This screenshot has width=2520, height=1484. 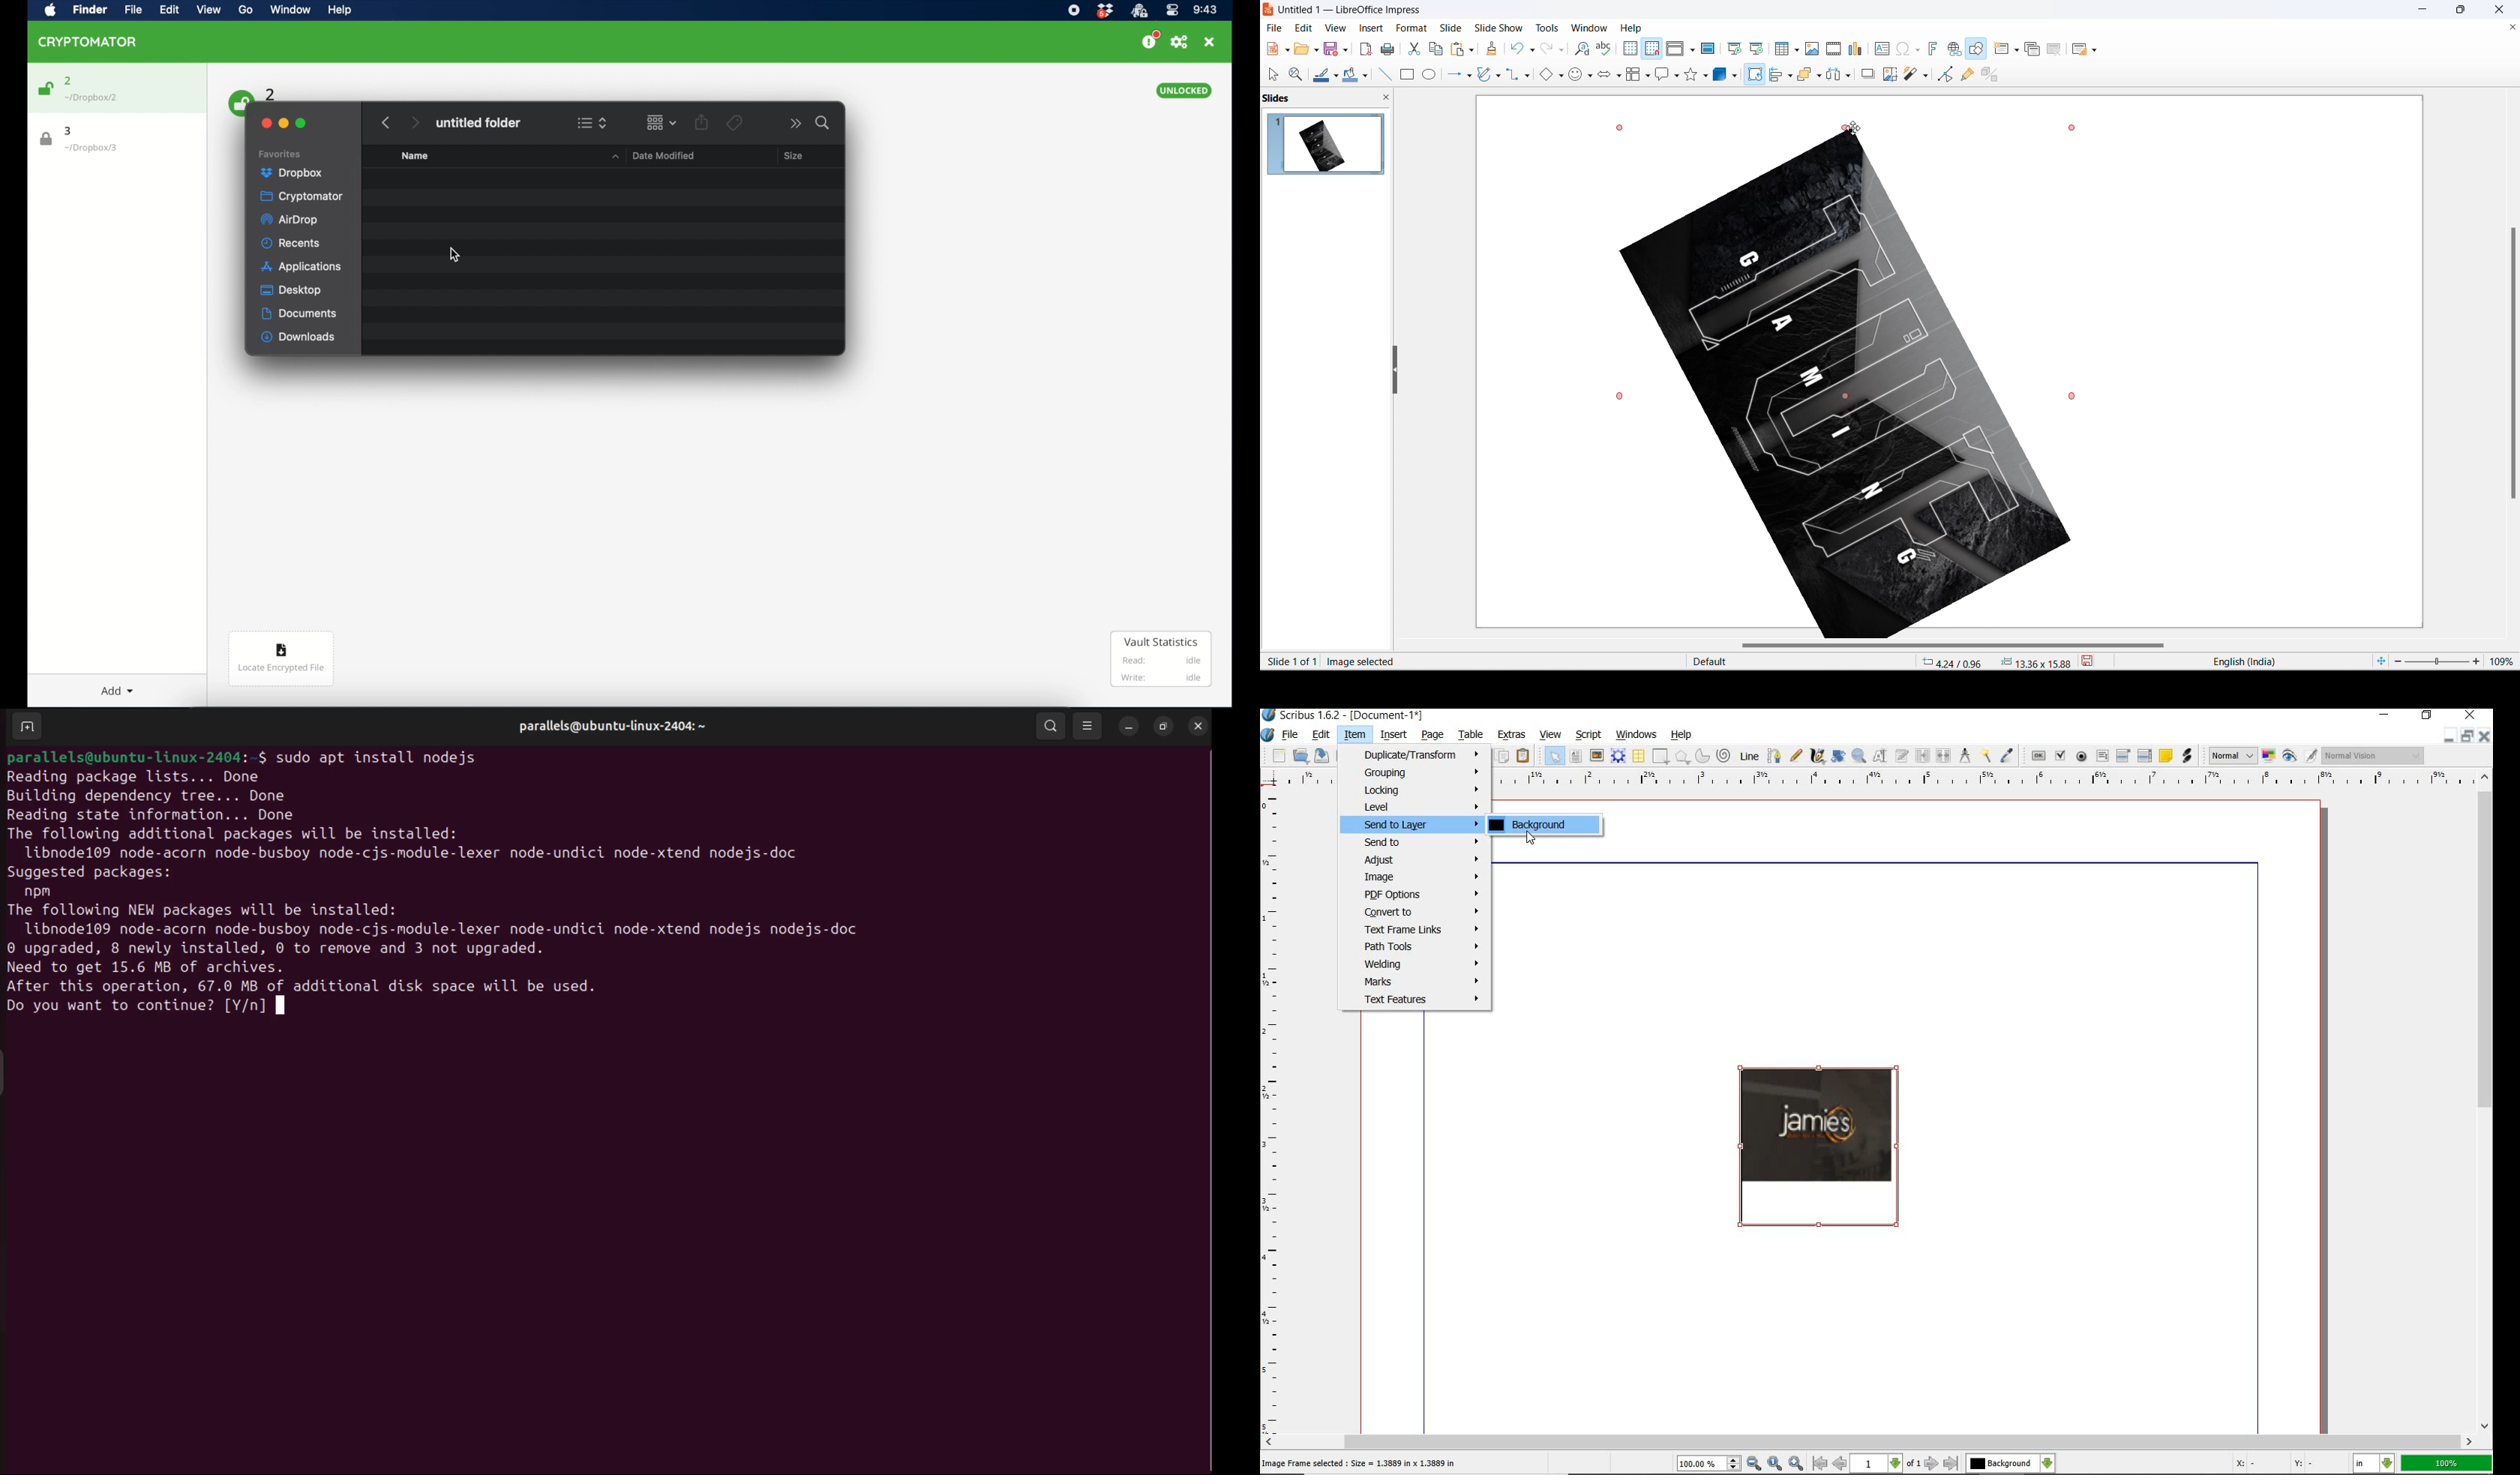 What do you see at coordinates (1925, 75) in the screenshot?
I see `filter options` at bounding box center [1925, 75].